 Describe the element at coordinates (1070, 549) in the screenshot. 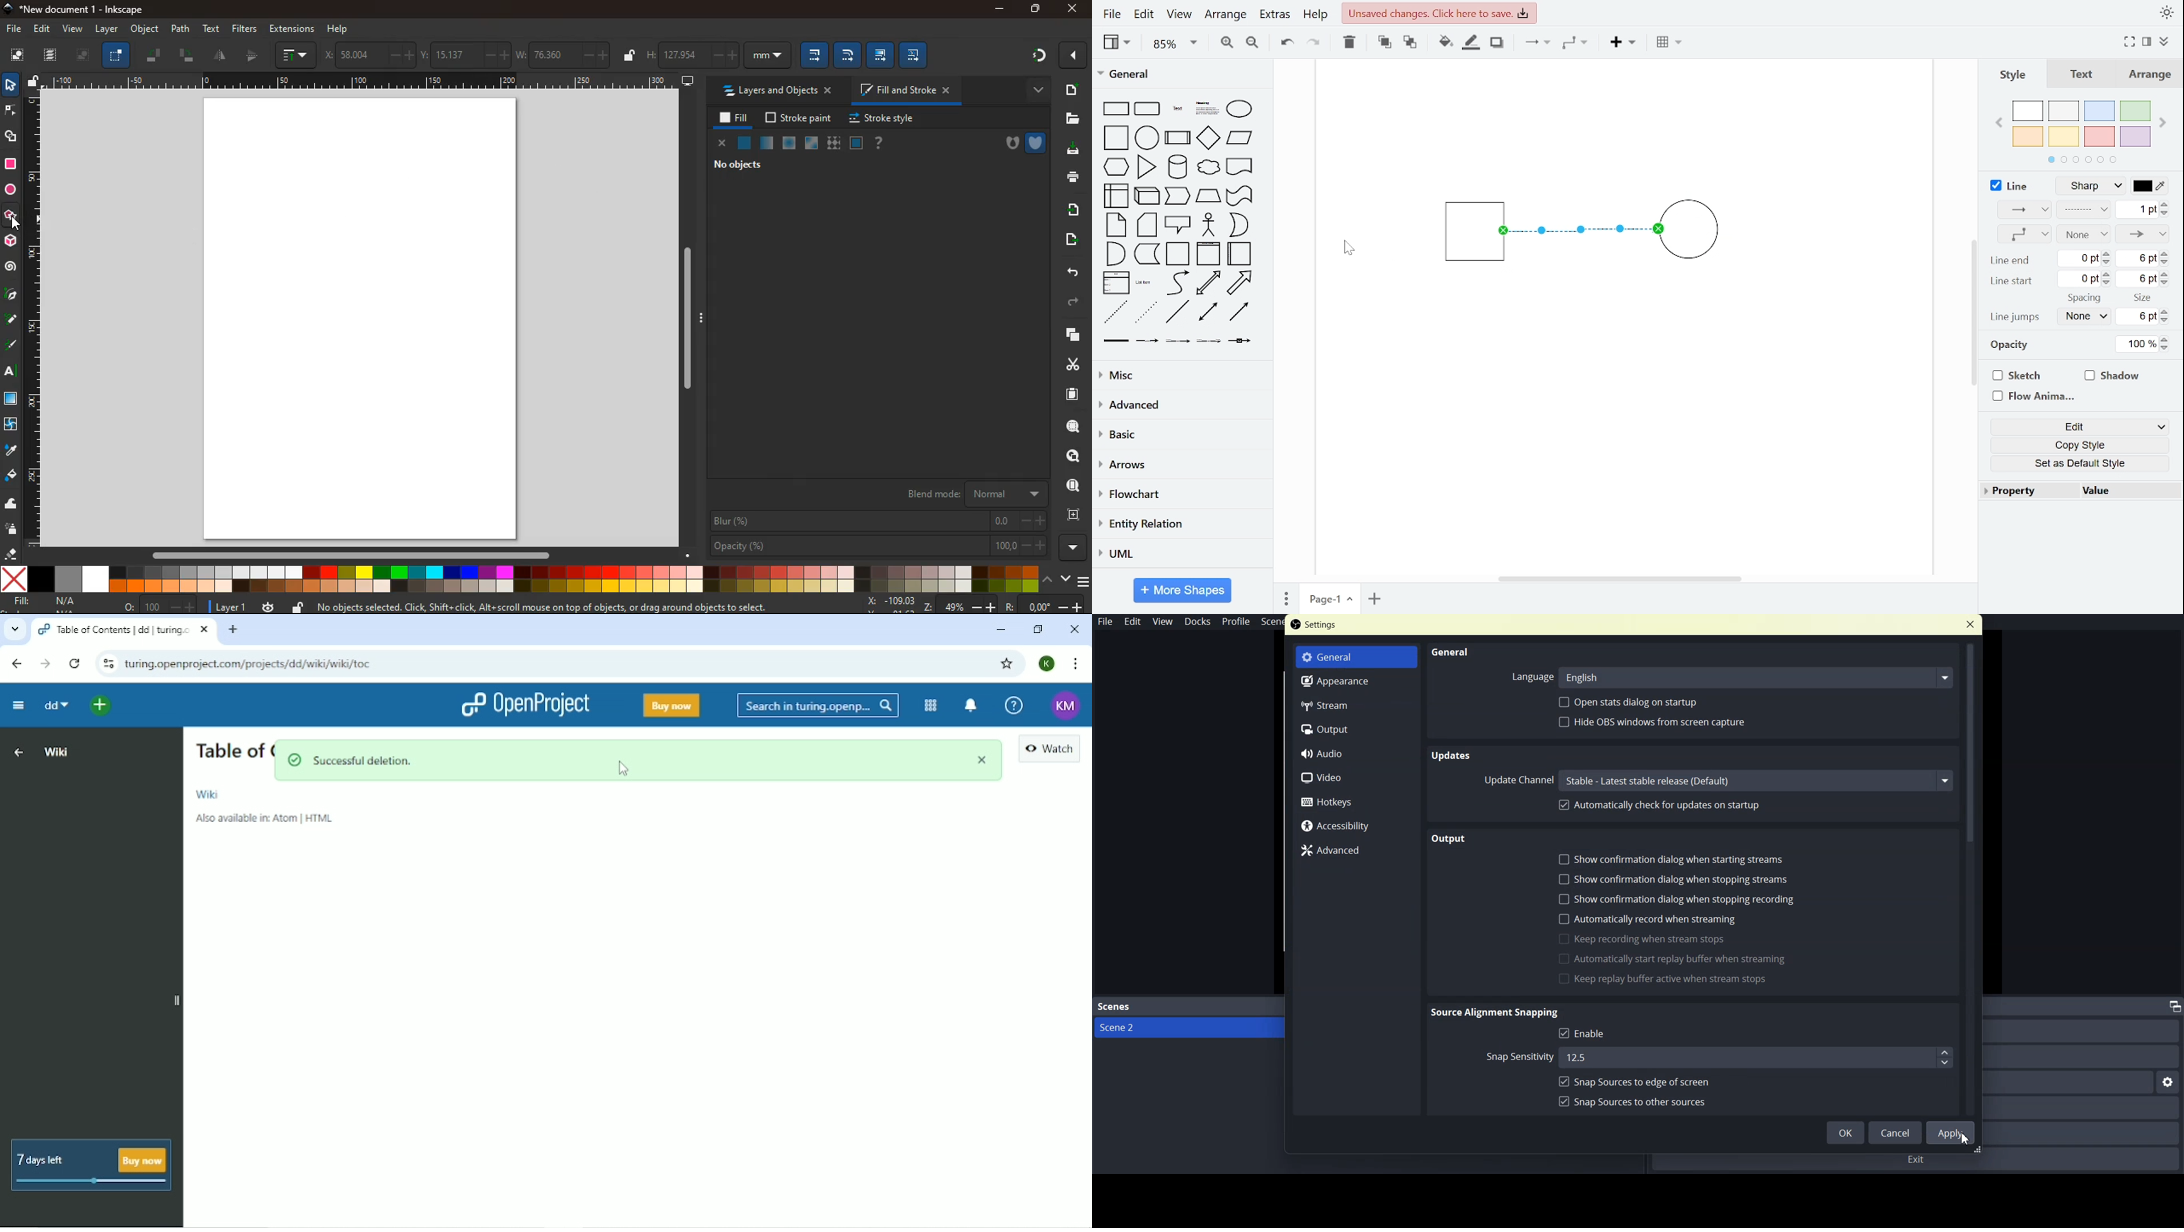

I see `more` at that location.